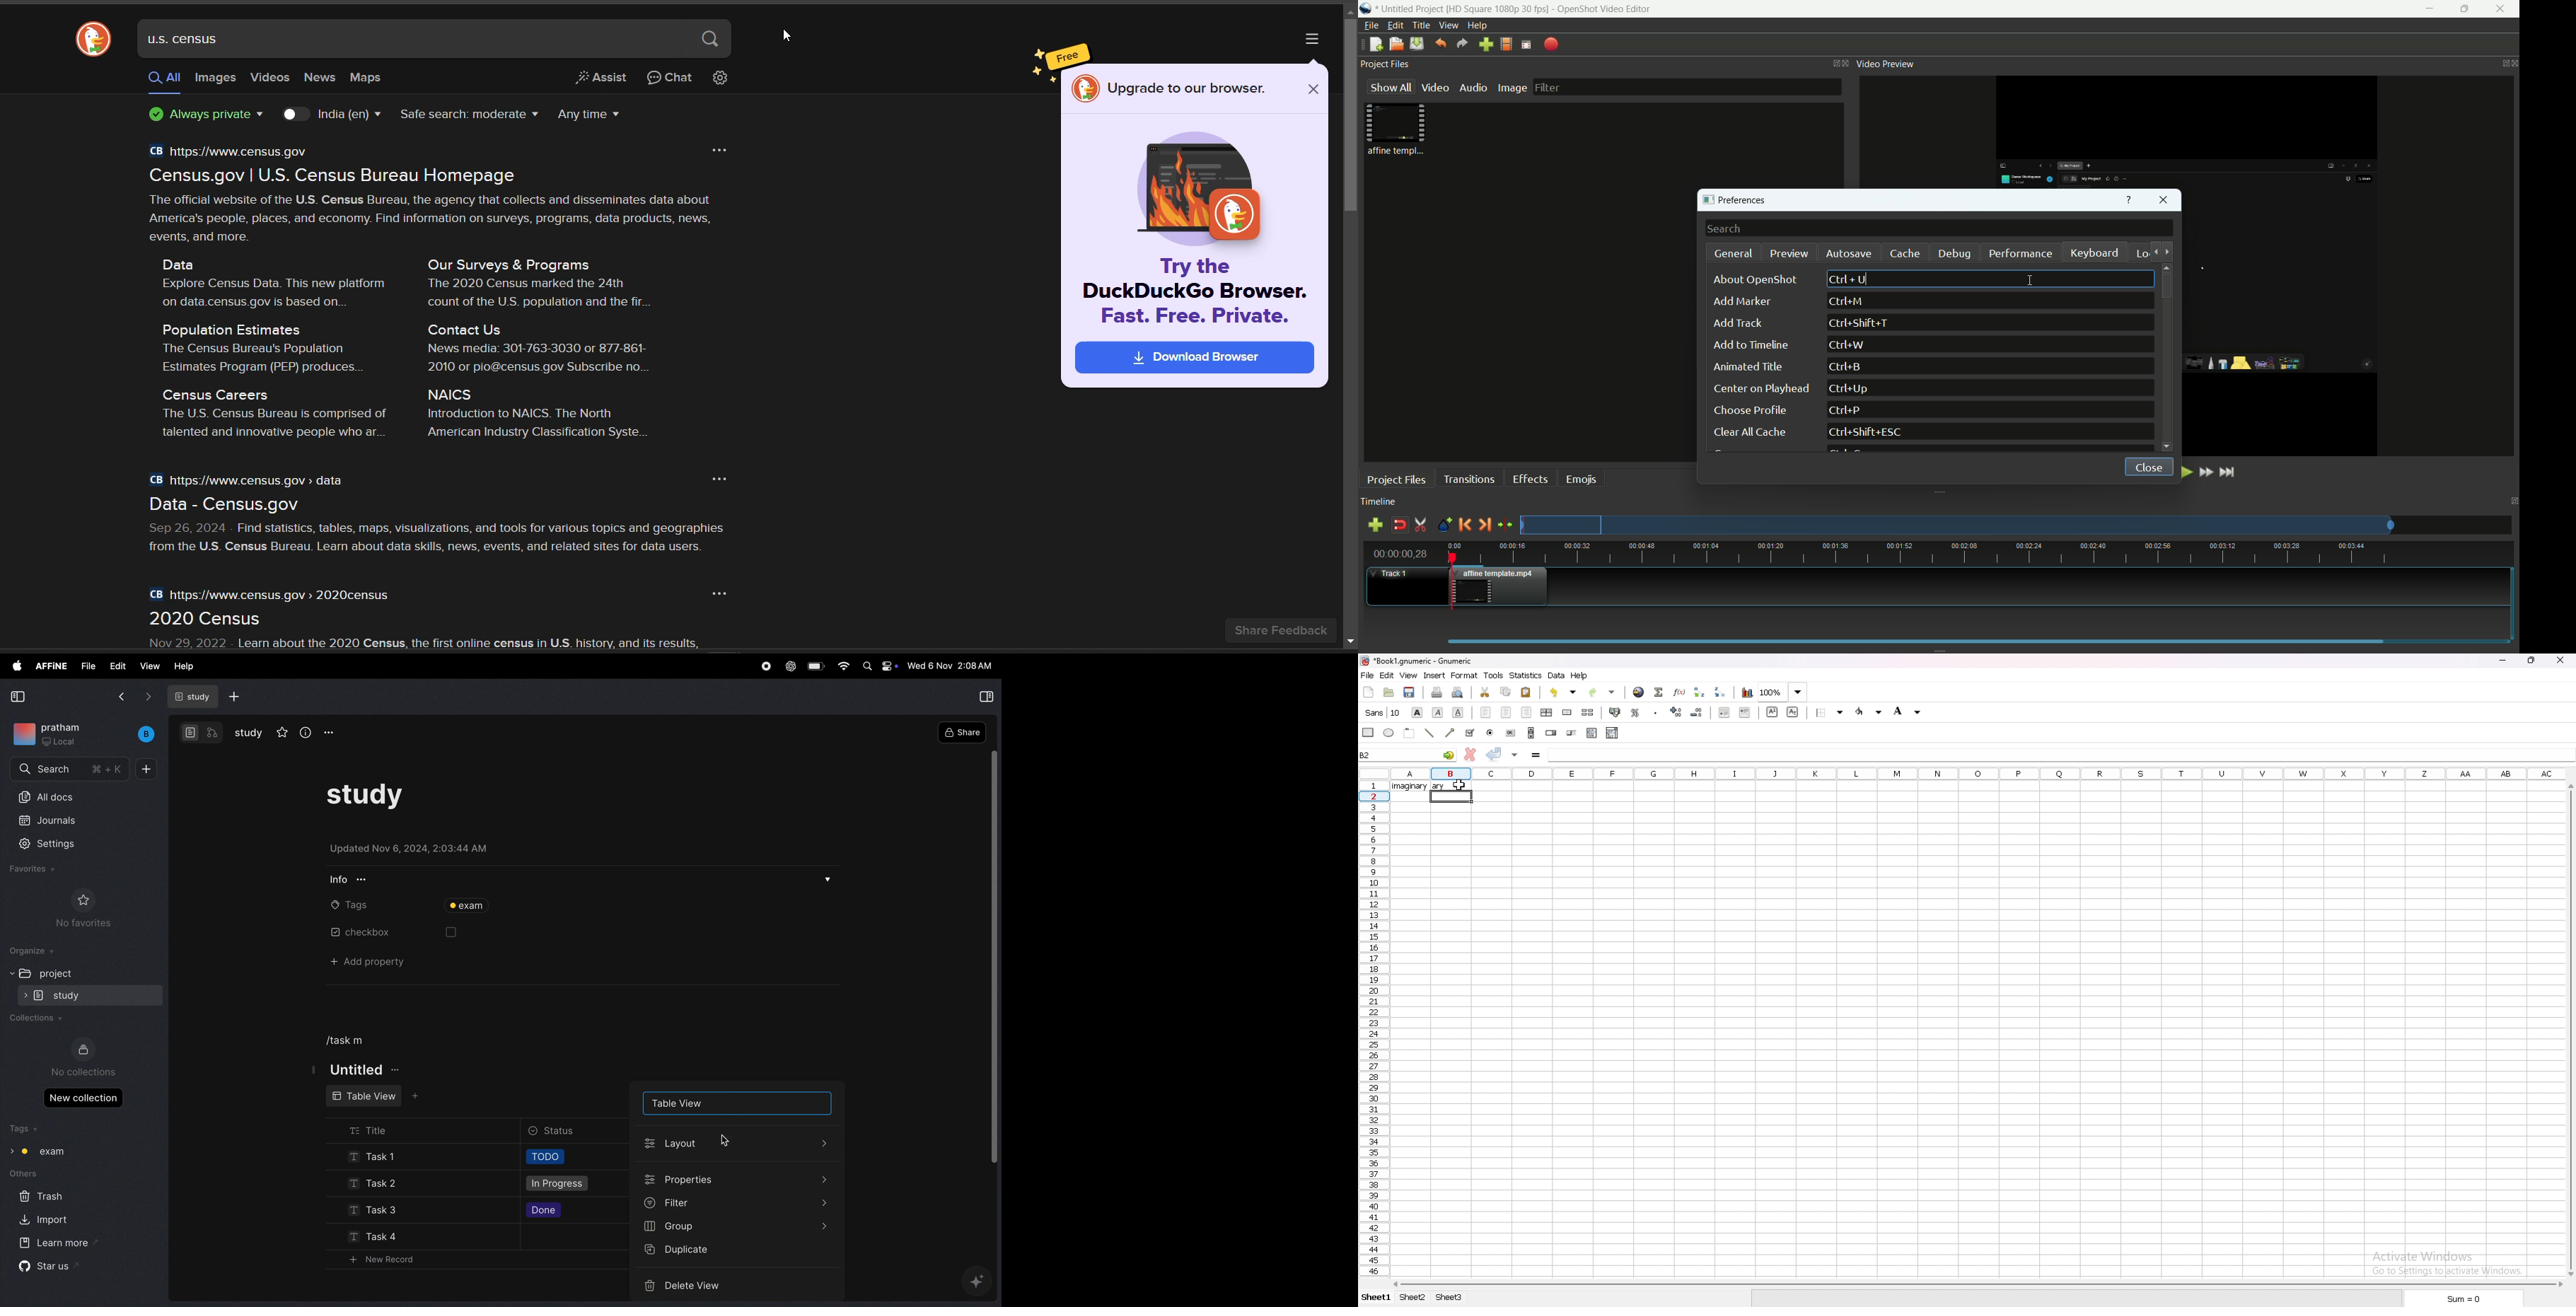 This screenshot has height=1316, width=2576. What do you see at coordinates (194, 117) in the screenshot?
I see `Always private` at bounding box center [194, 117].